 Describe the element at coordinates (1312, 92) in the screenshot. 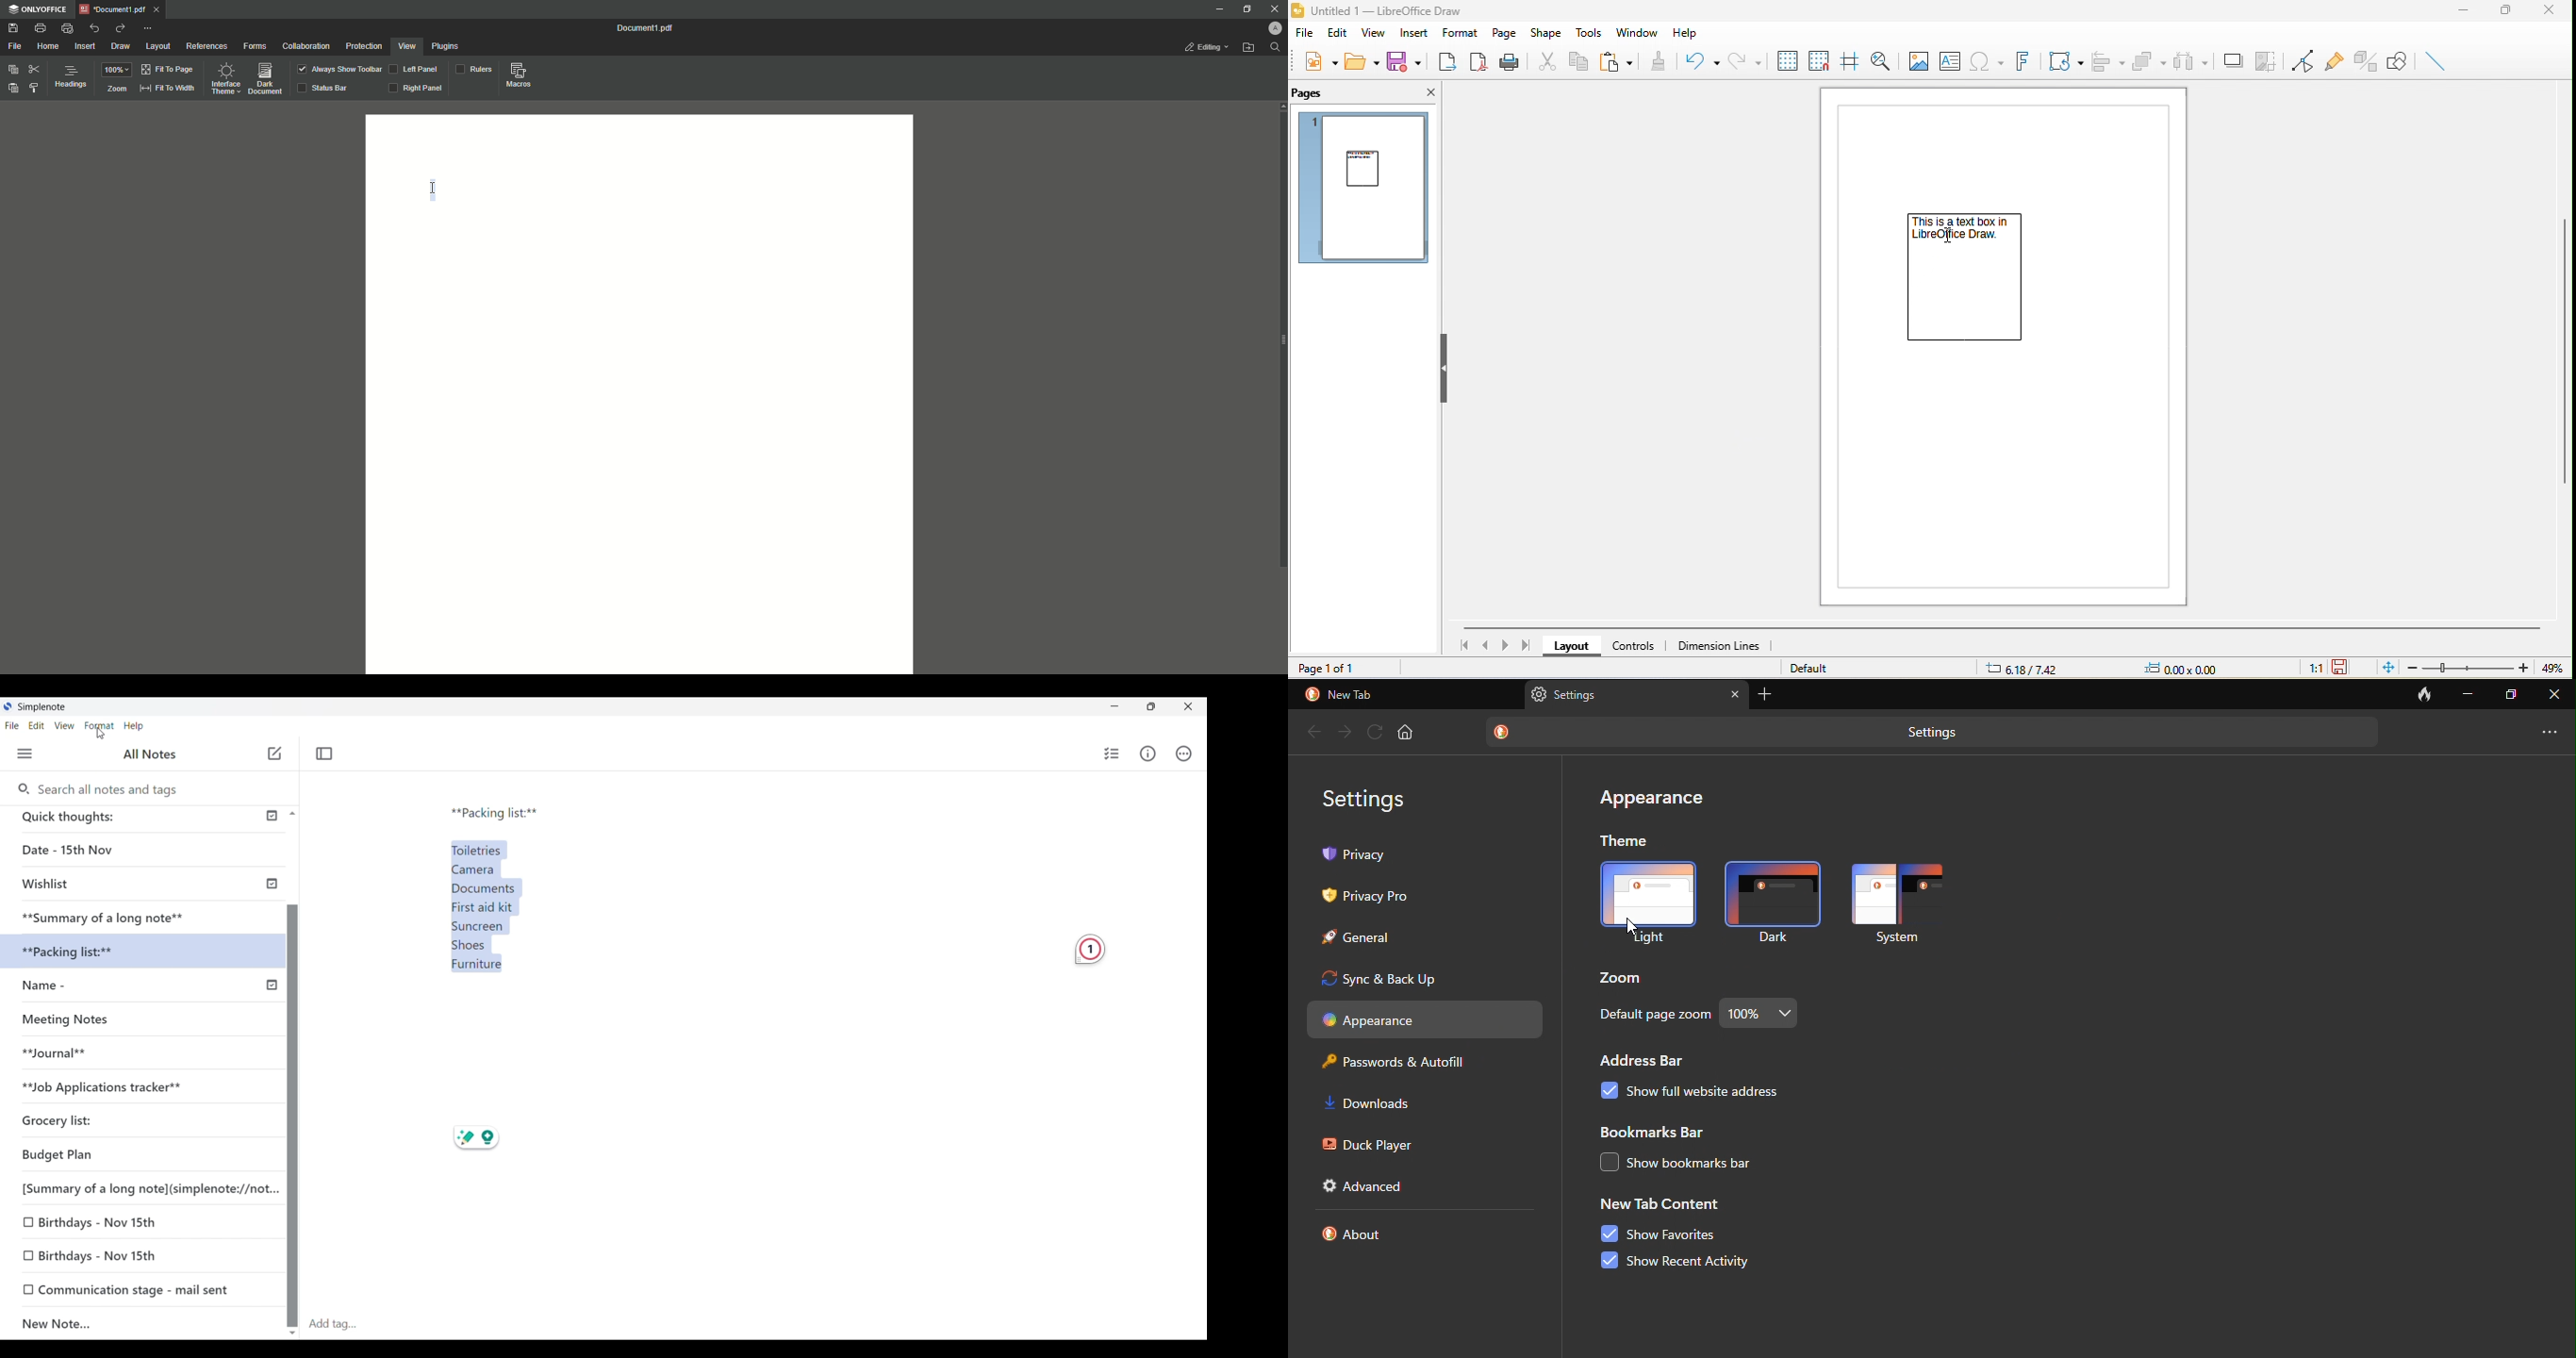

I see `pages` at that location.